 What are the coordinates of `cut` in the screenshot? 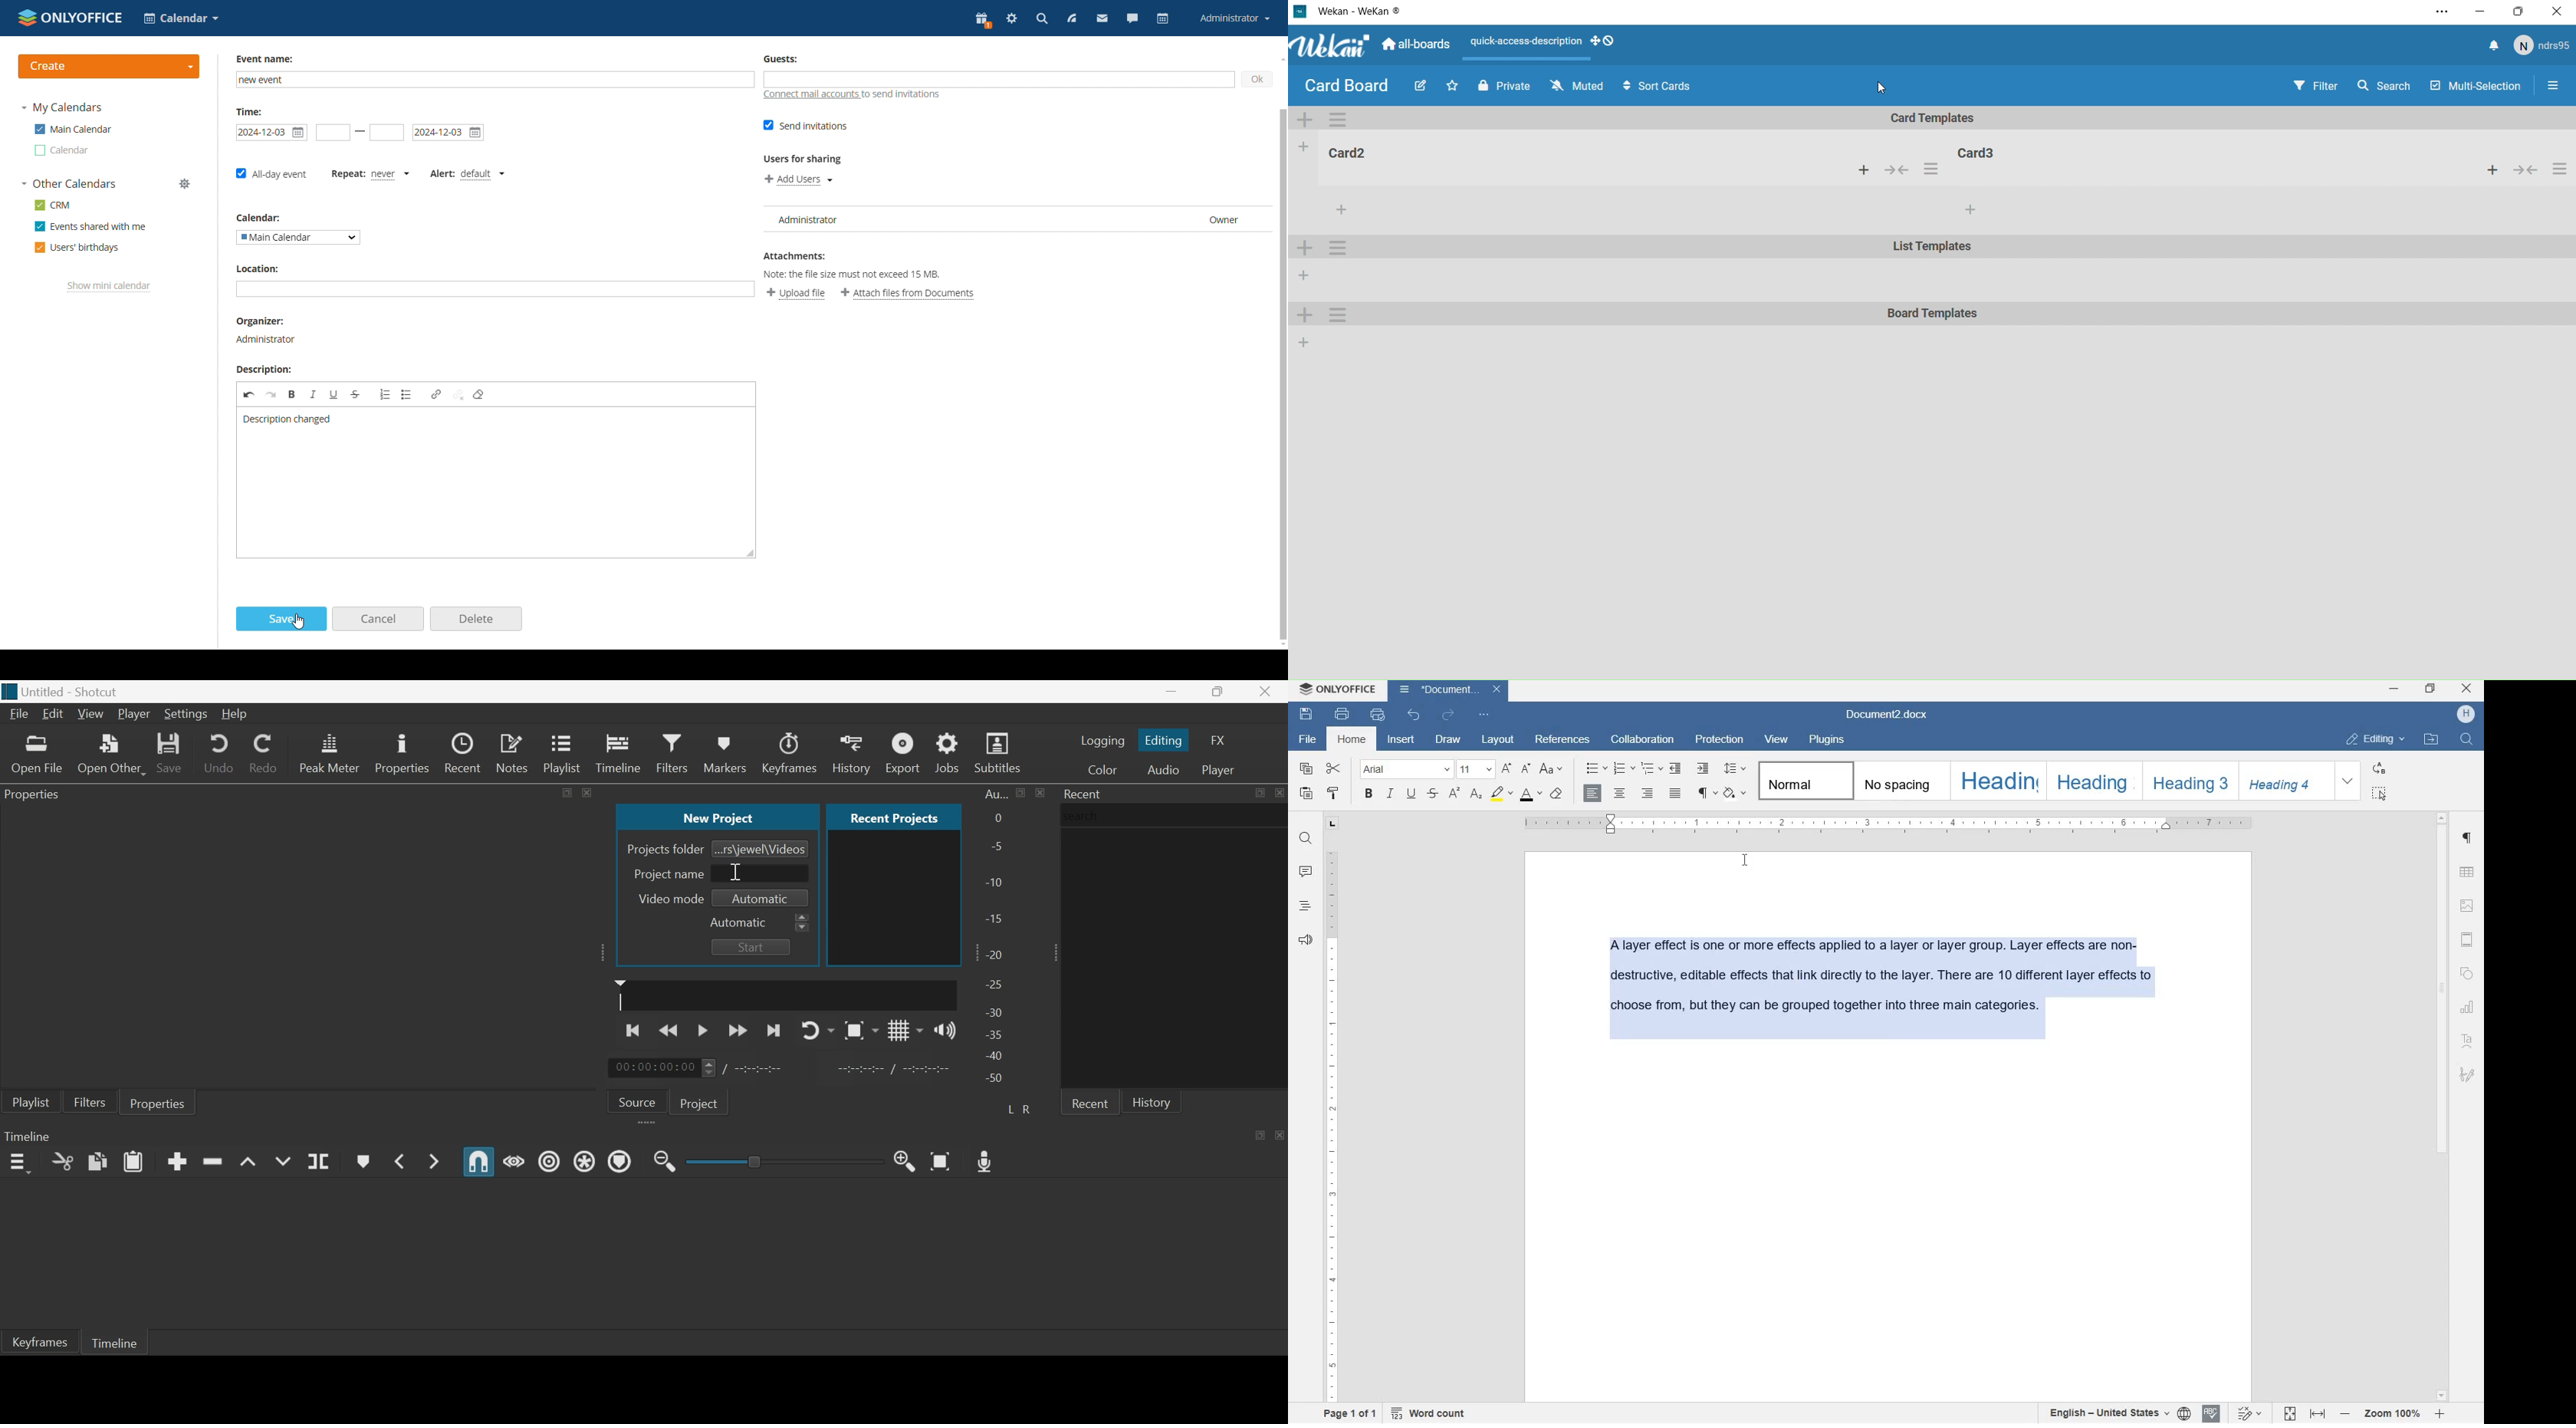 It's located at (1334, 769).